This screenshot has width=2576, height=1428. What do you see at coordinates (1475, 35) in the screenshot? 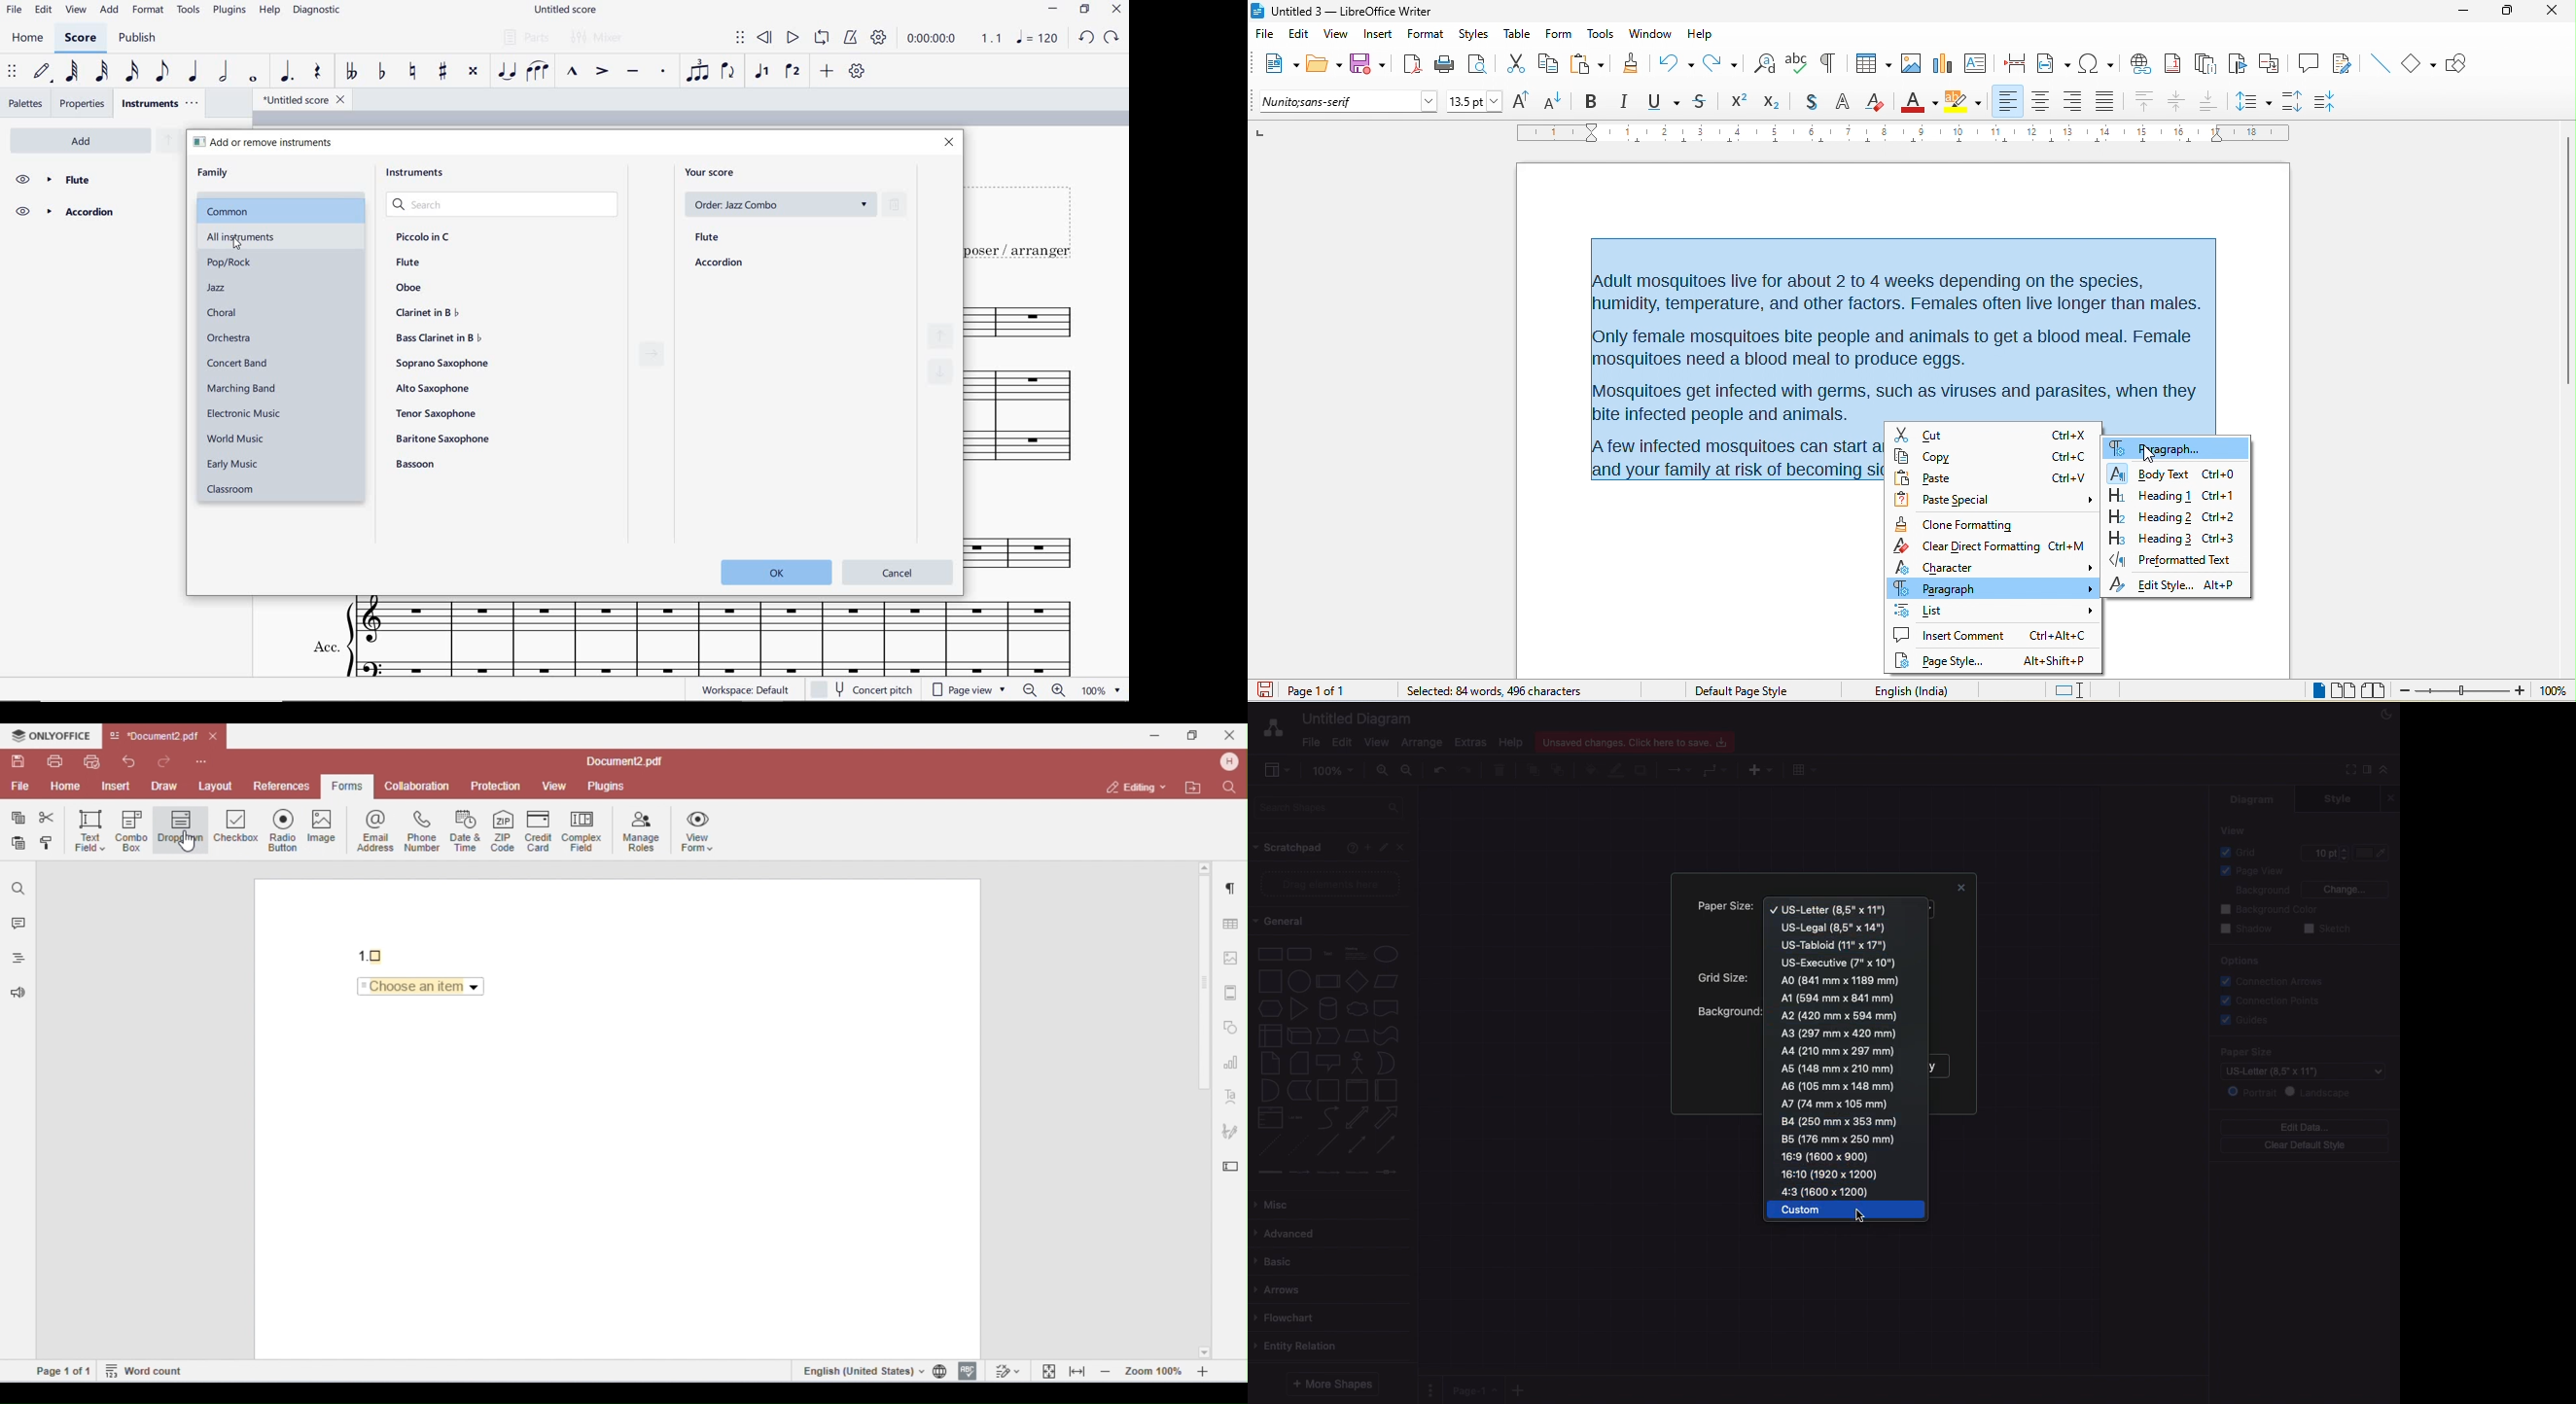
I see `styles` at bounding box center [1475, 35].